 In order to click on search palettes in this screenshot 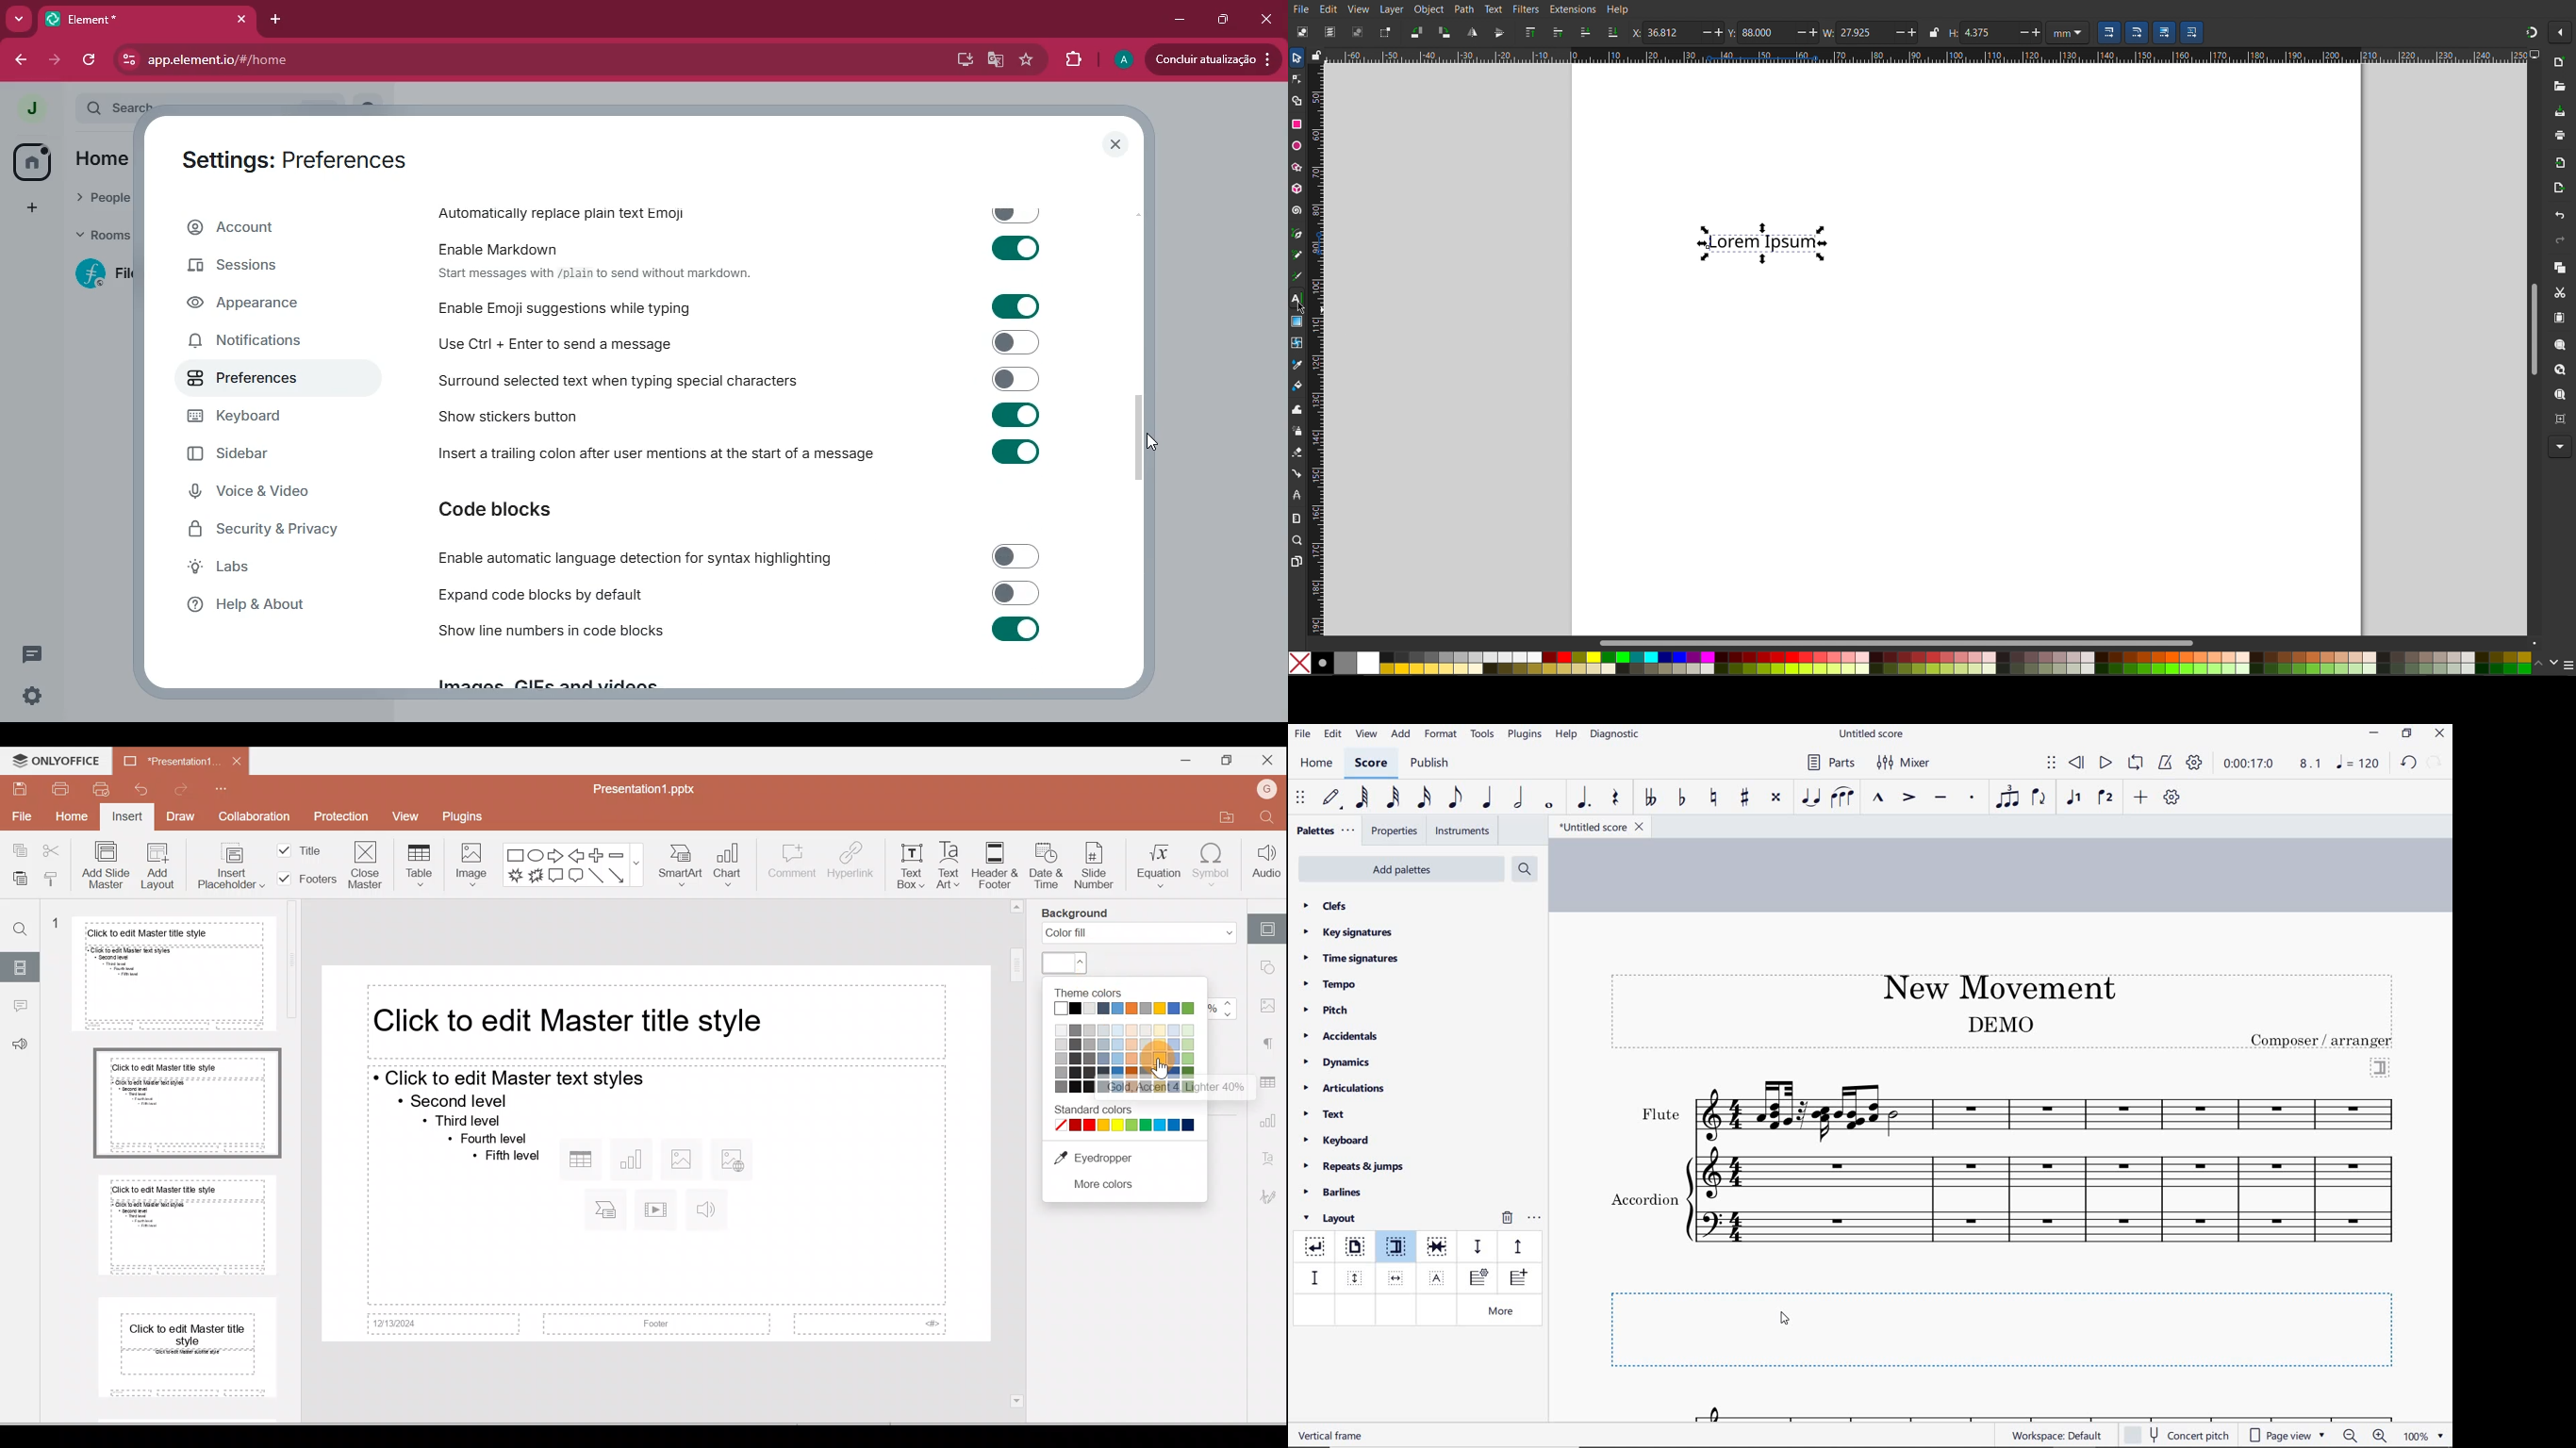, I will do `click(1523, 870)`.